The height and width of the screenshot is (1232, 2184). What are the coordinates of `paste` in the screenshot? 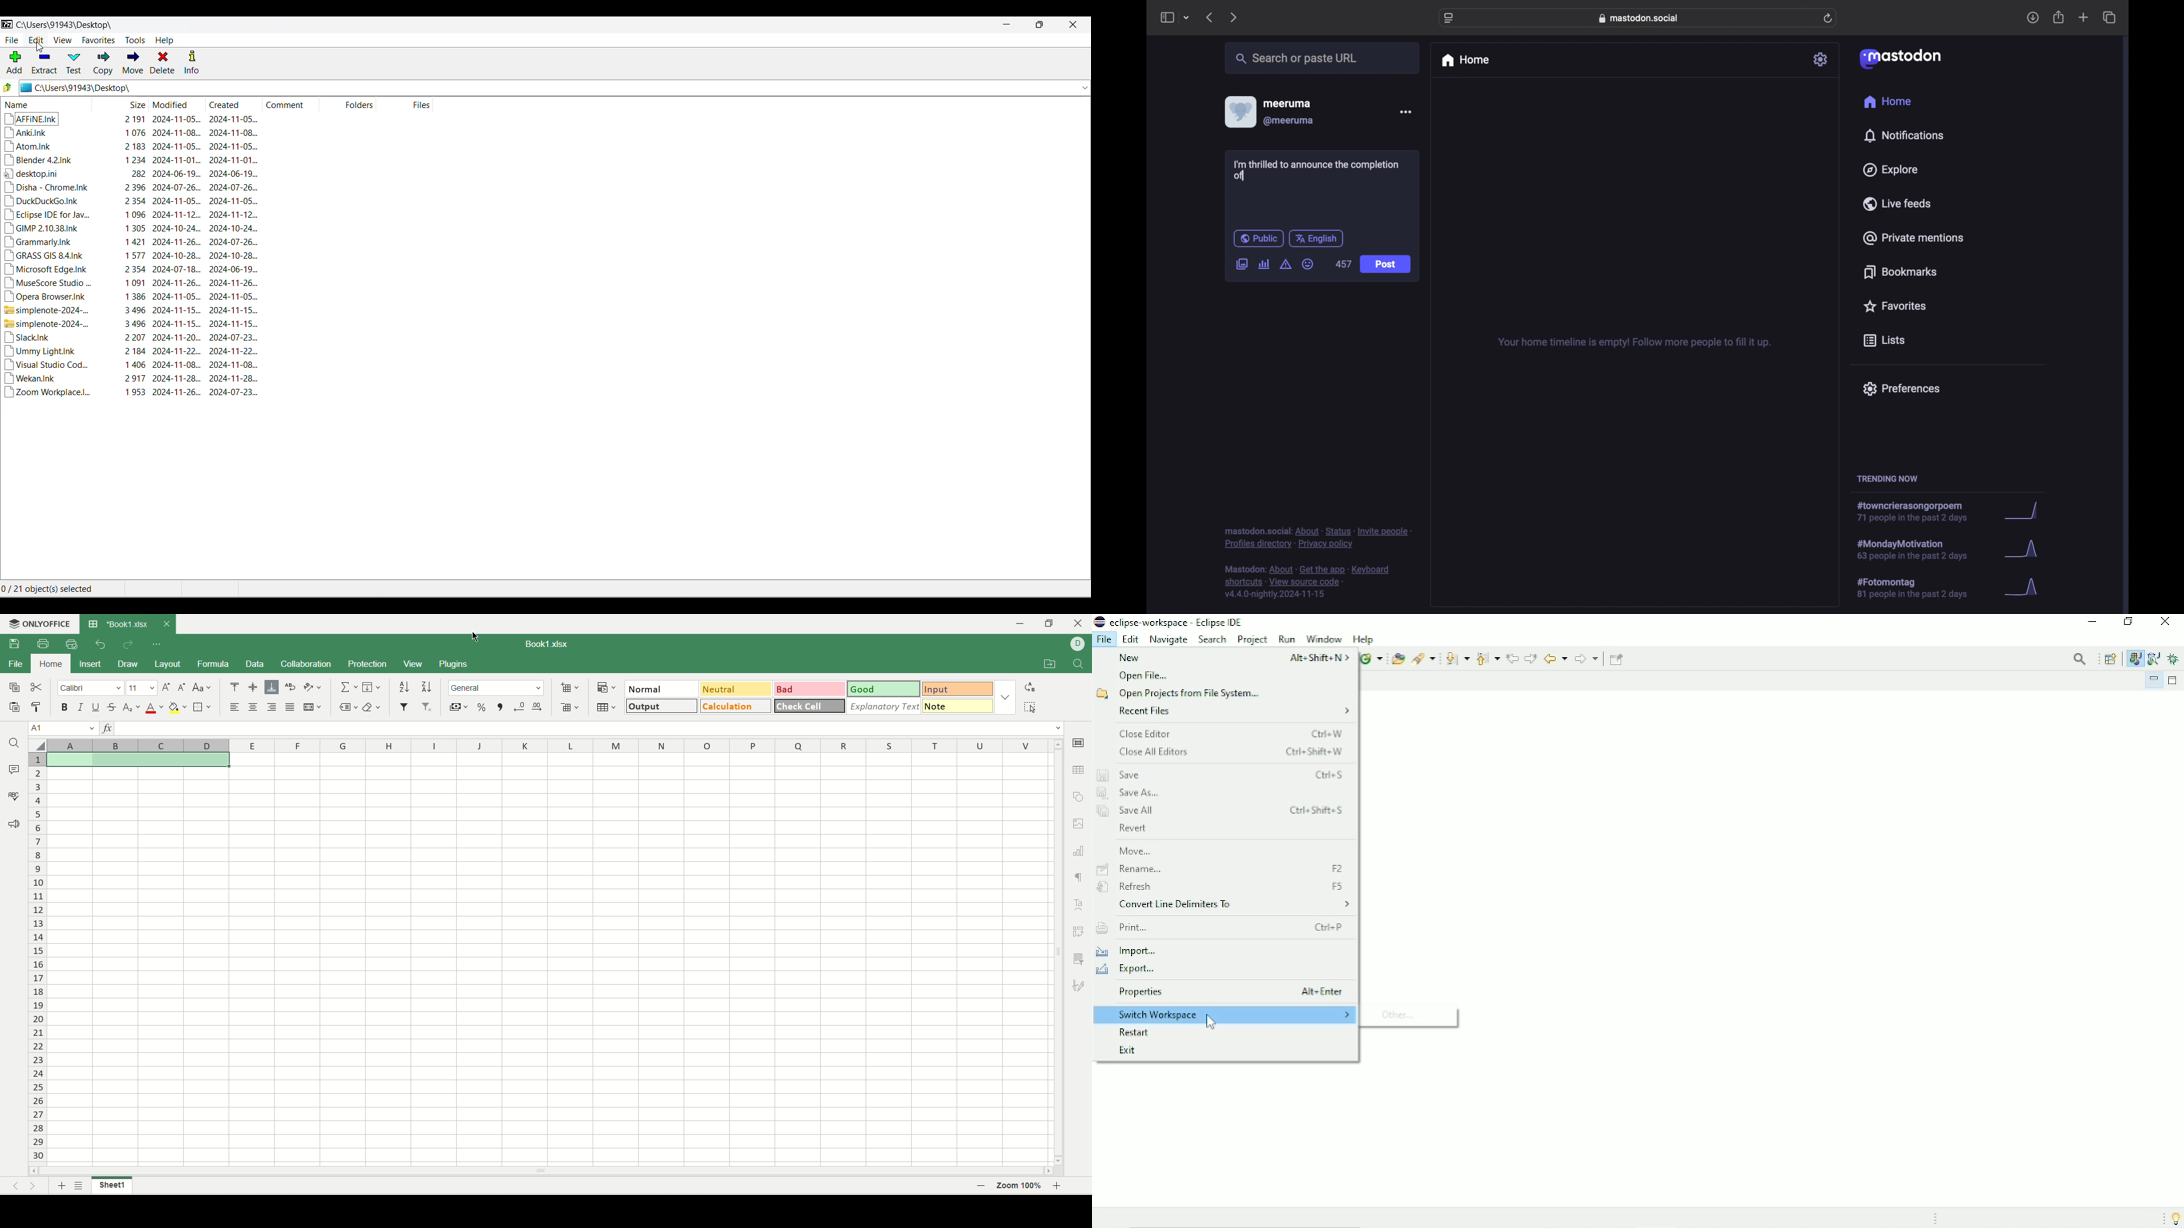 It's located at (15, 707).